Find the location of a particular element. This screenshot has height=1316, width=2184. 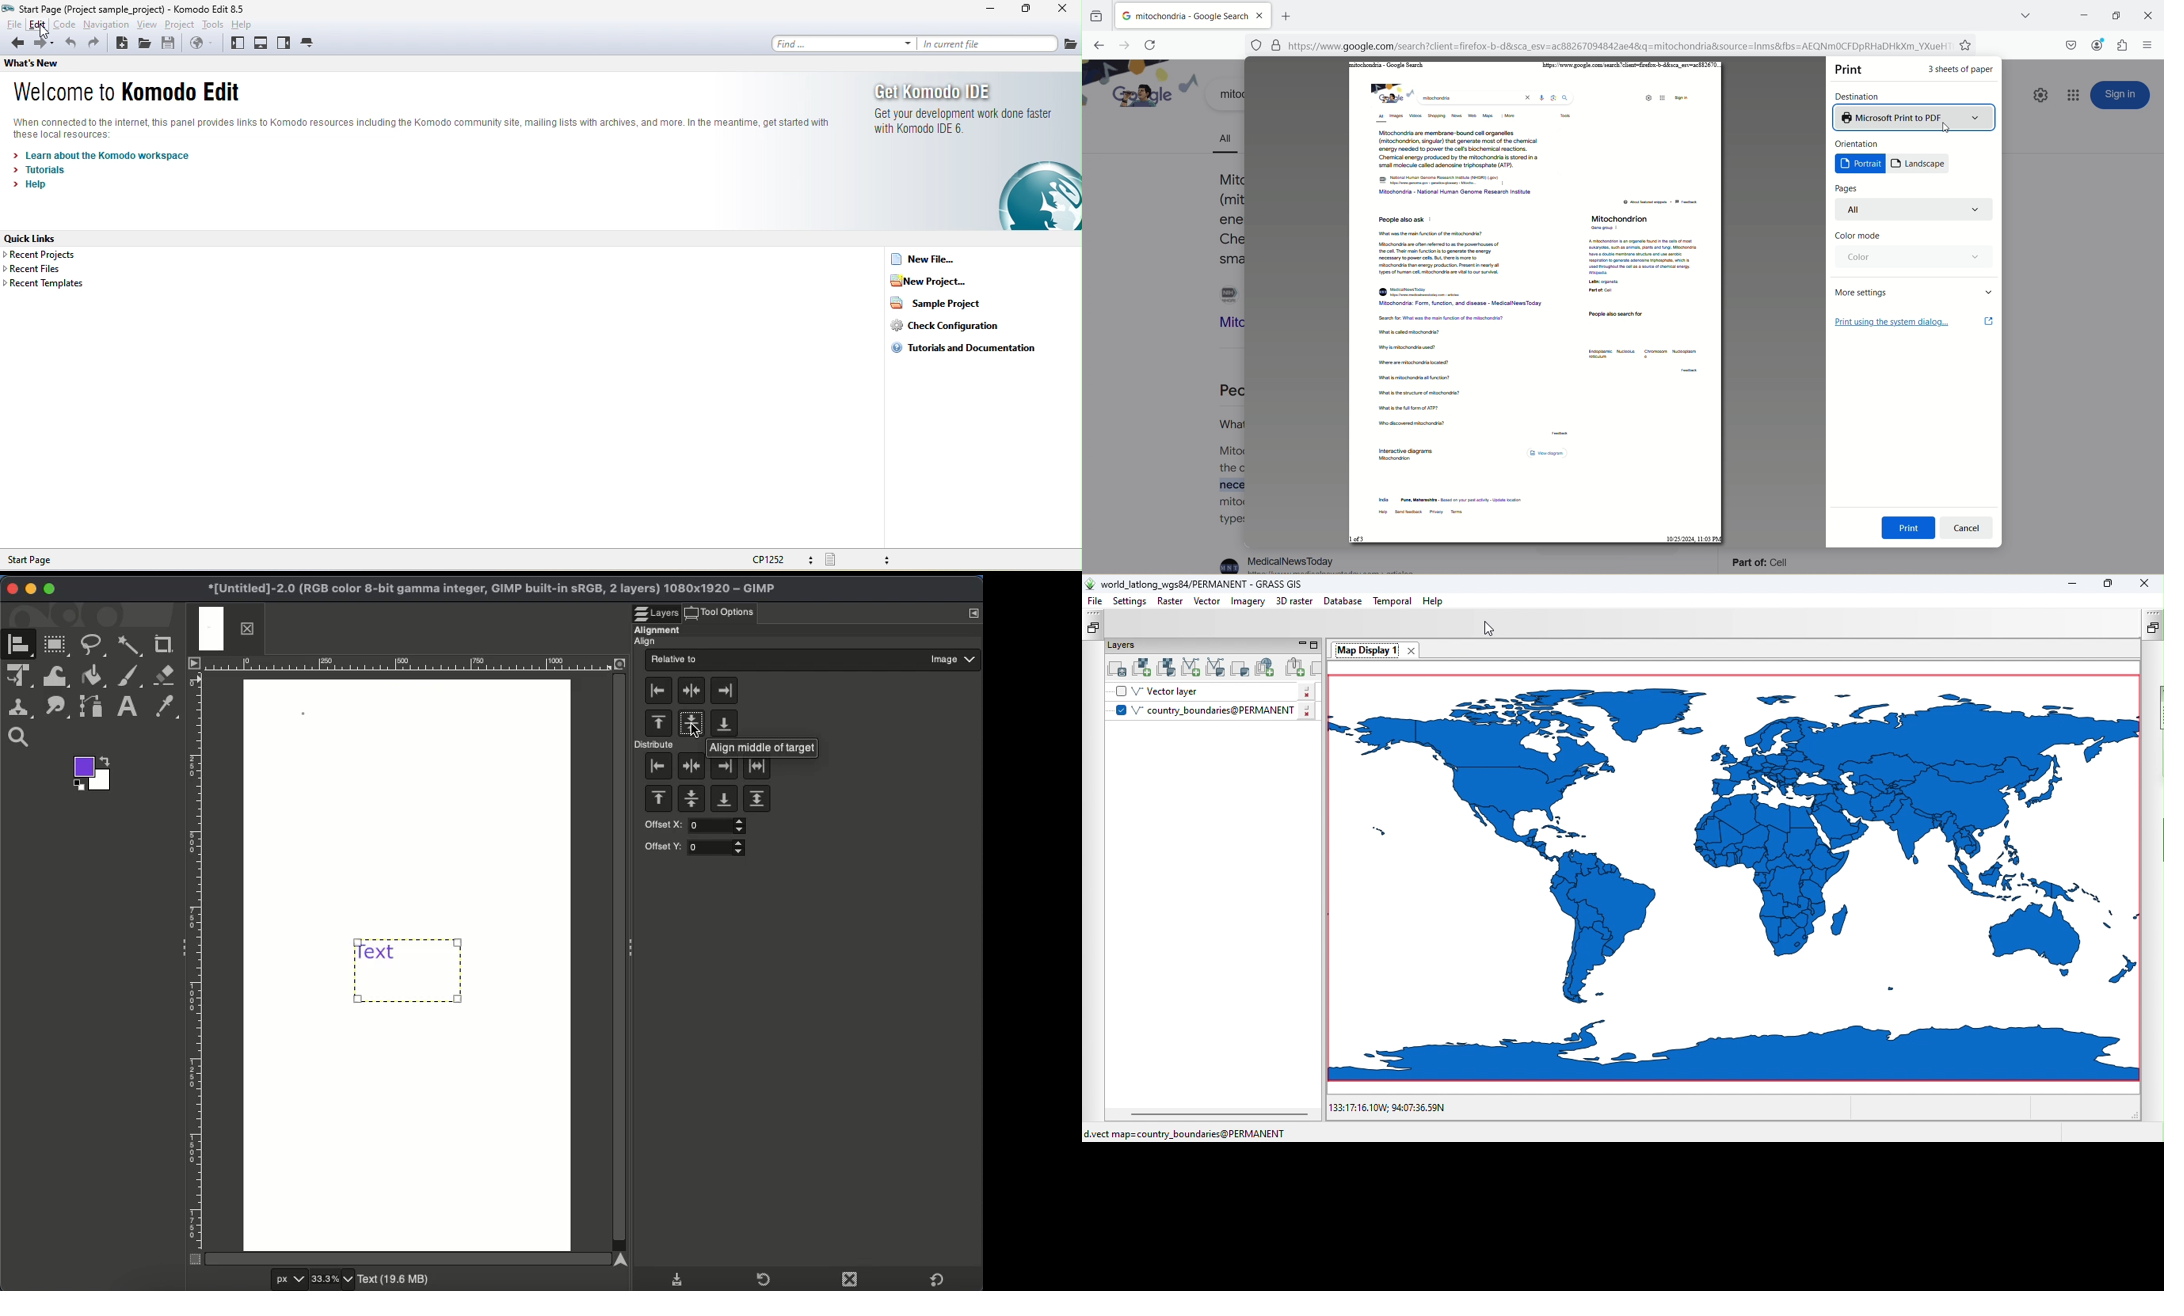

bottom pane is located at coordinates (262, 44).